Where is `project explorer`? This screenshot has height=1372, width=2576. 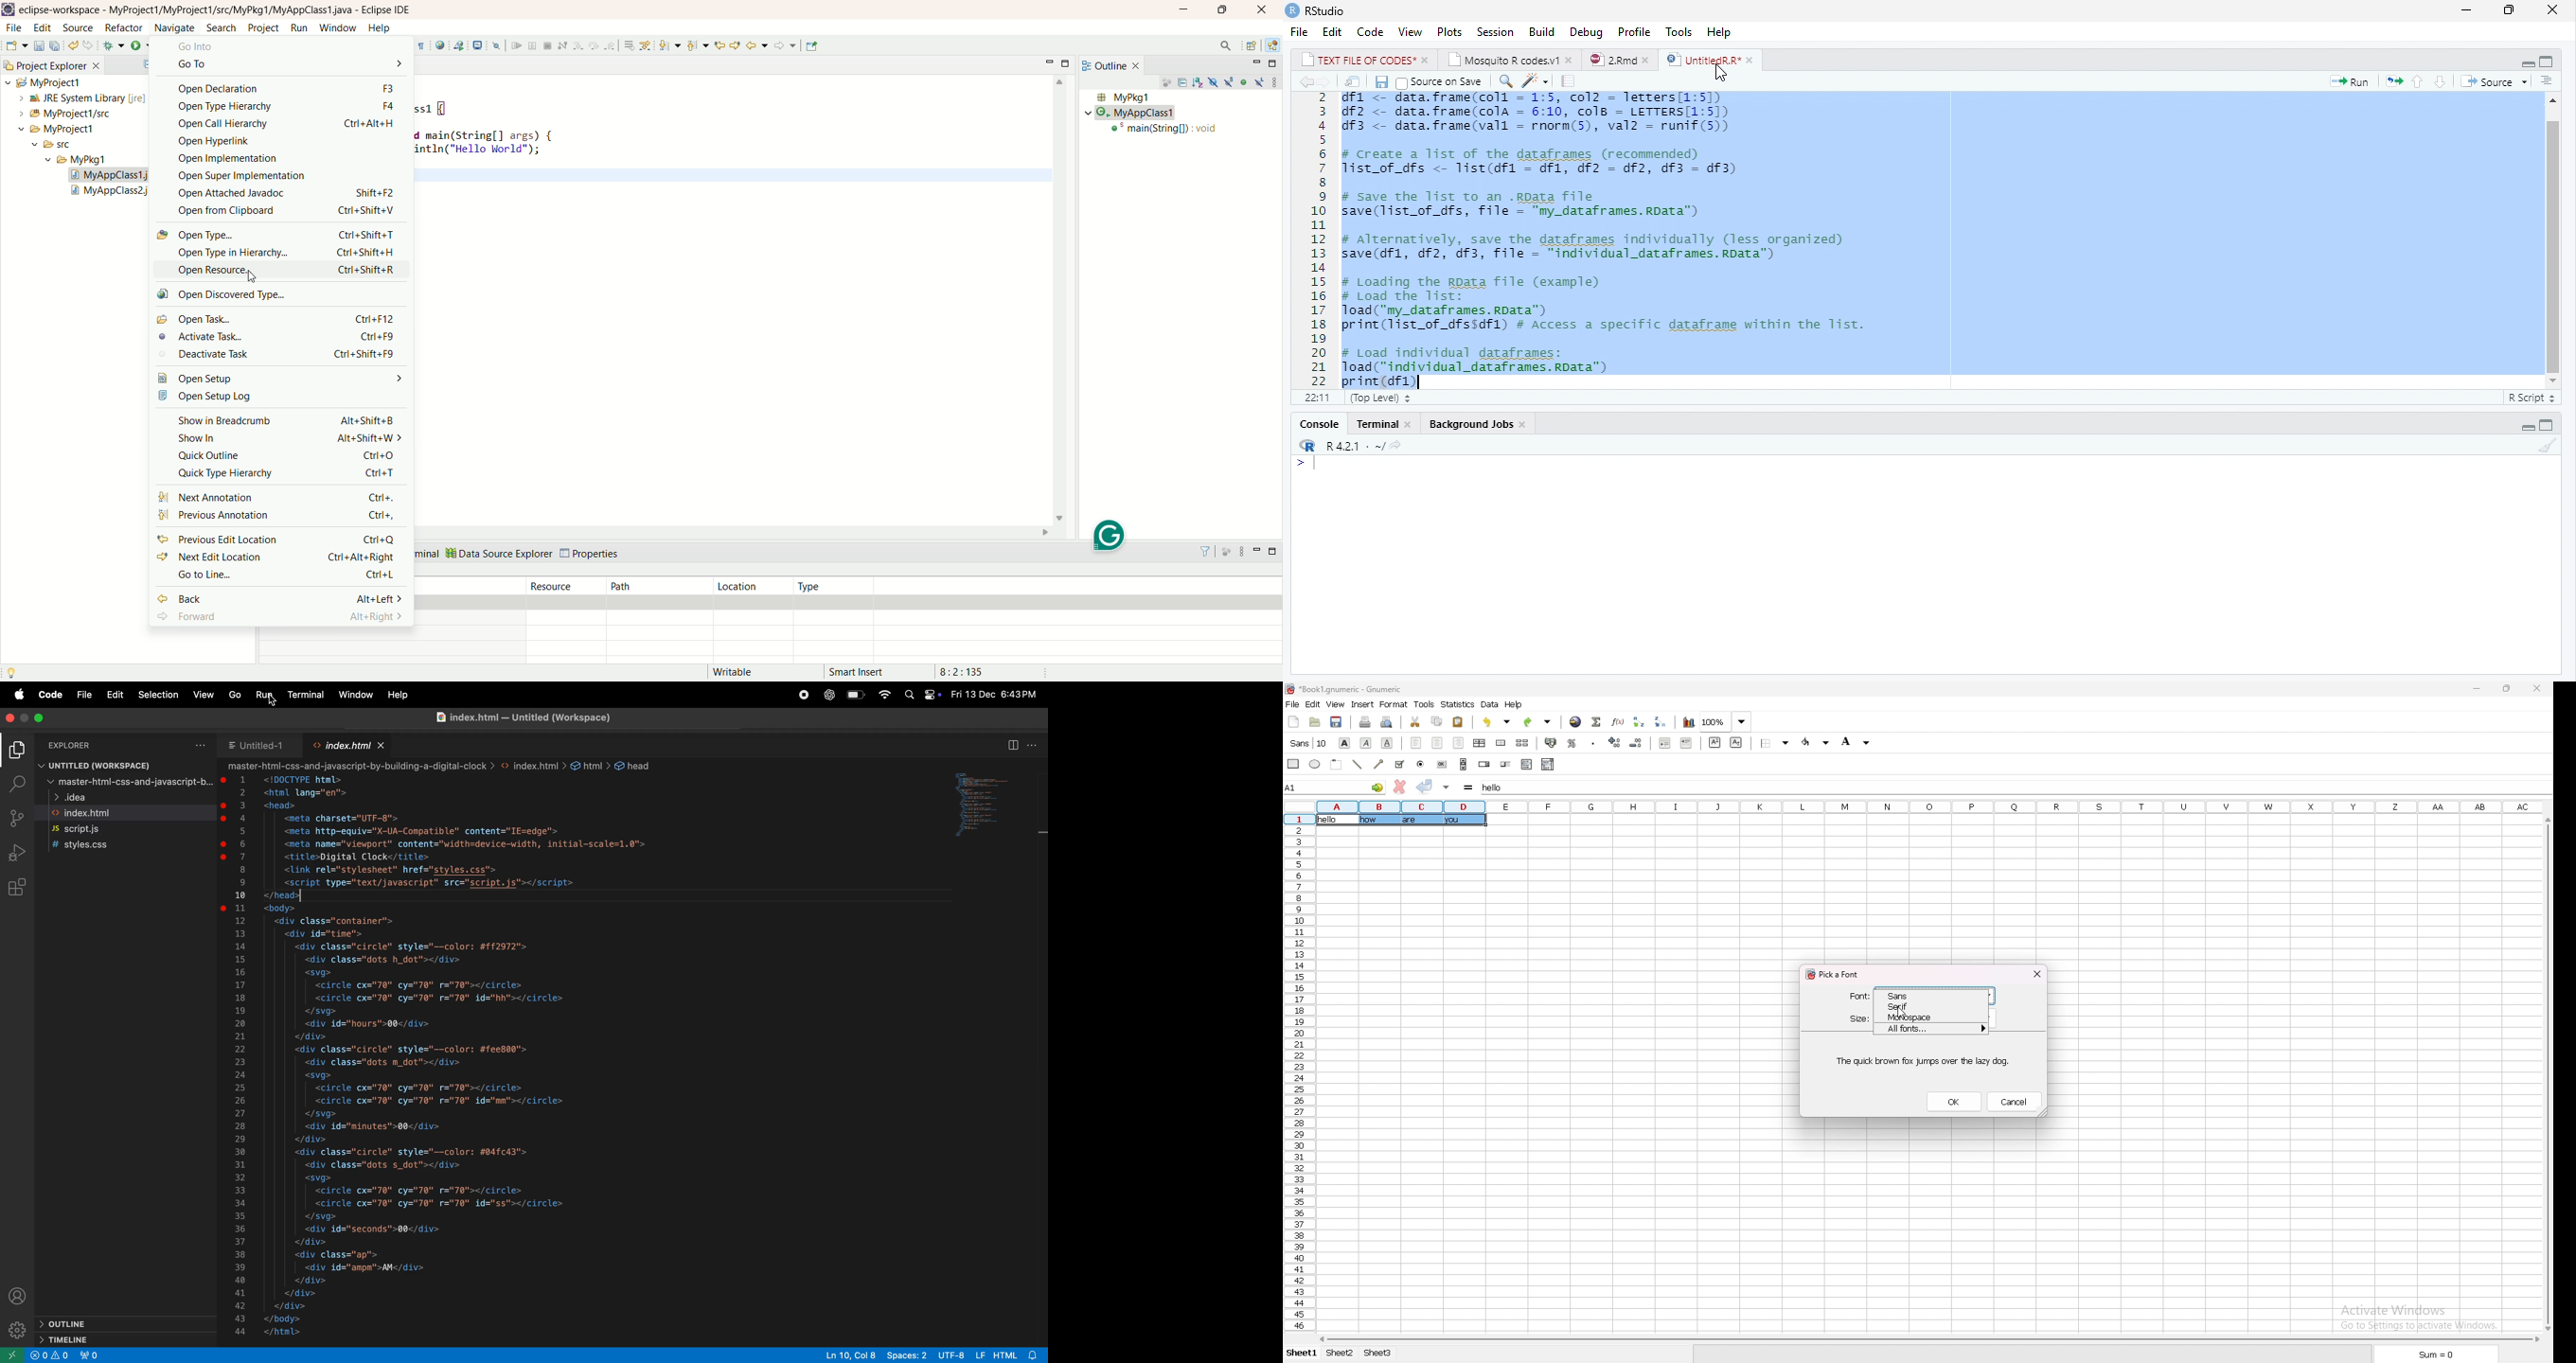
project explorer is located at coordinates (51, 64).